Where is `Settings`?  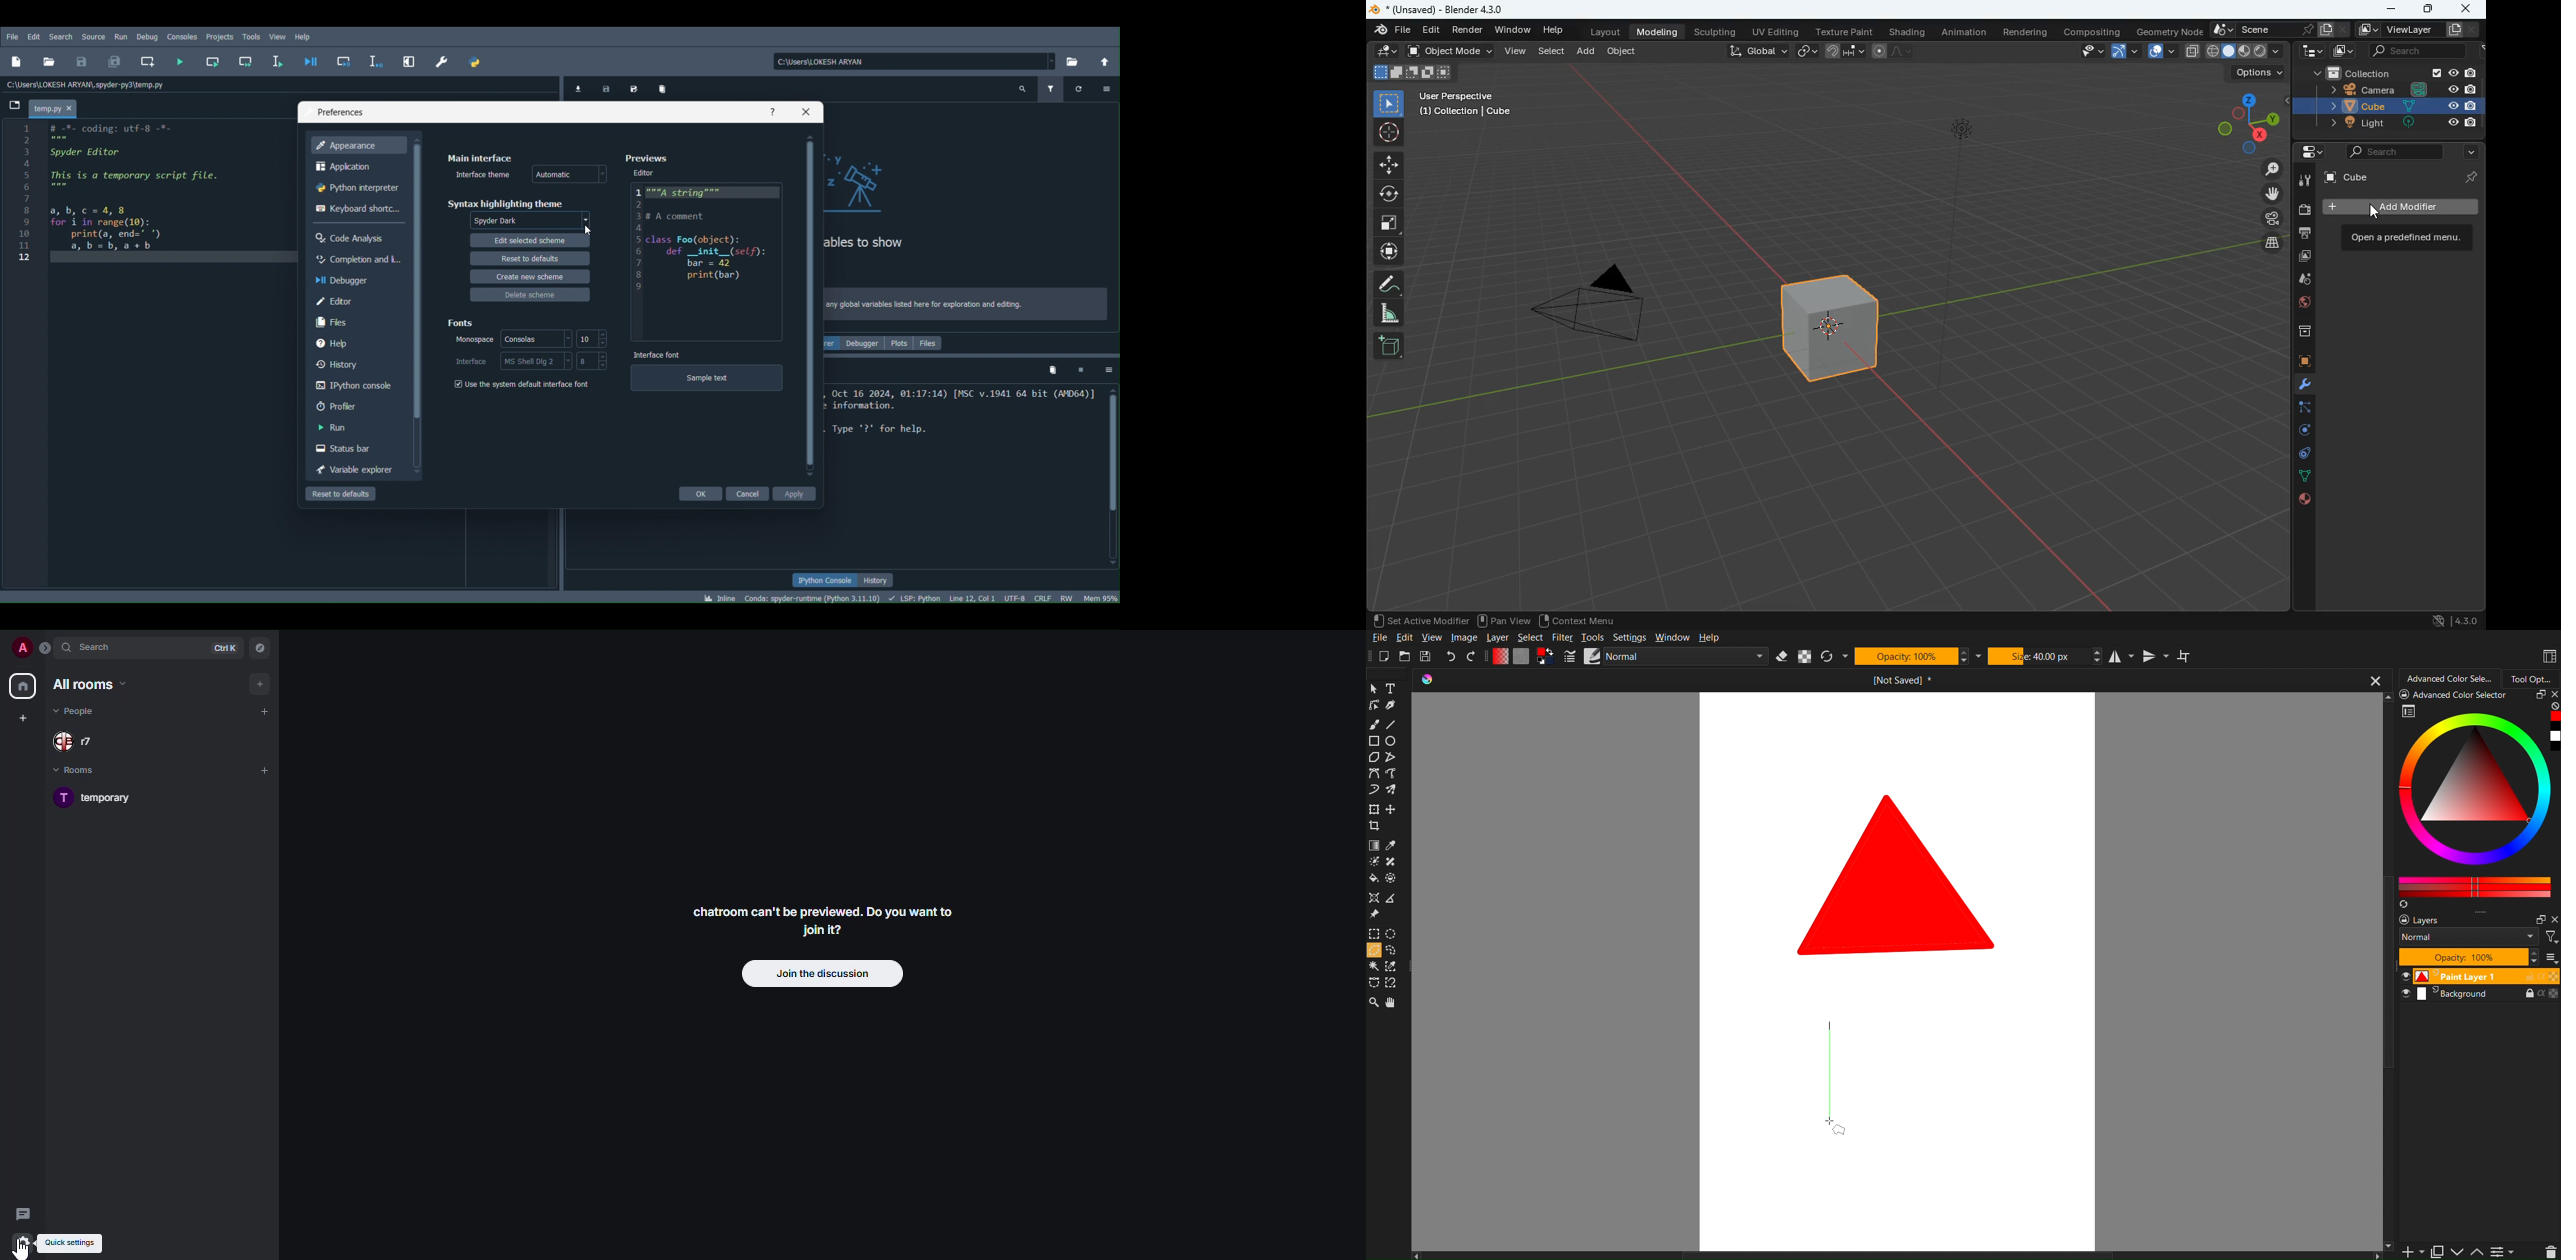
Settings is located at coordinates (1633, 638).